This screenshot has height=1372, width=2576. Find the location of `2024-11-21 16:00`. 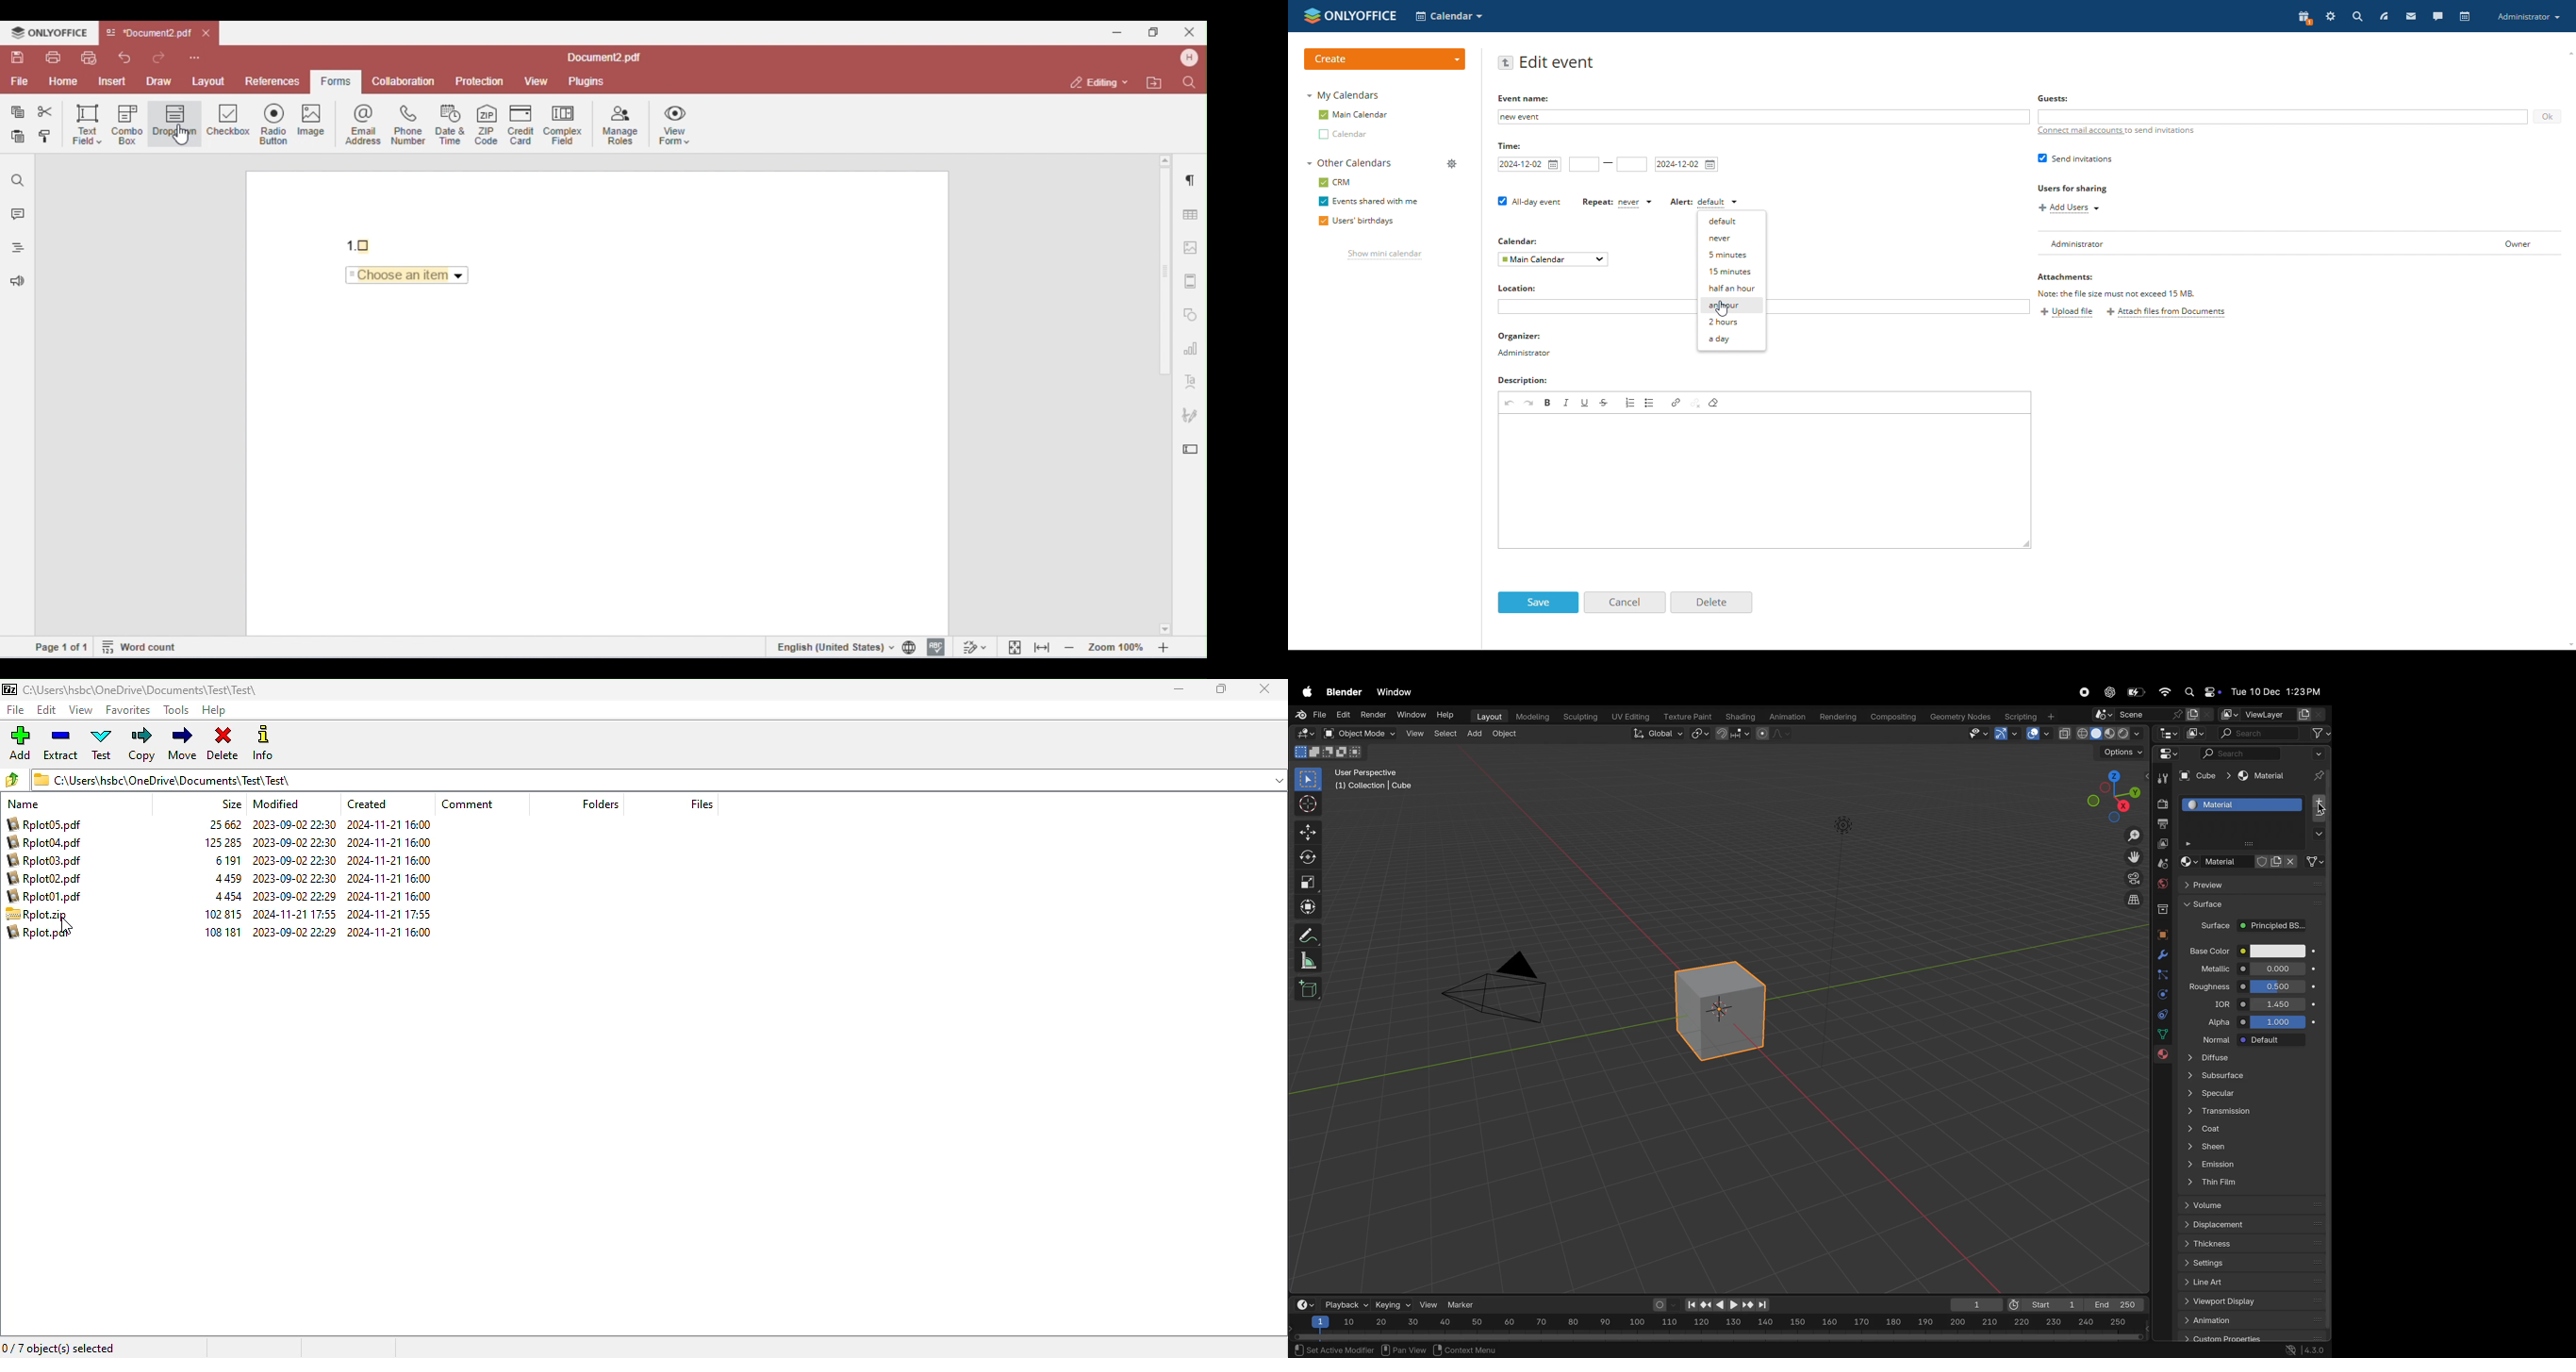

2024-11-21 16:00 is located at coordinates (390, 878).